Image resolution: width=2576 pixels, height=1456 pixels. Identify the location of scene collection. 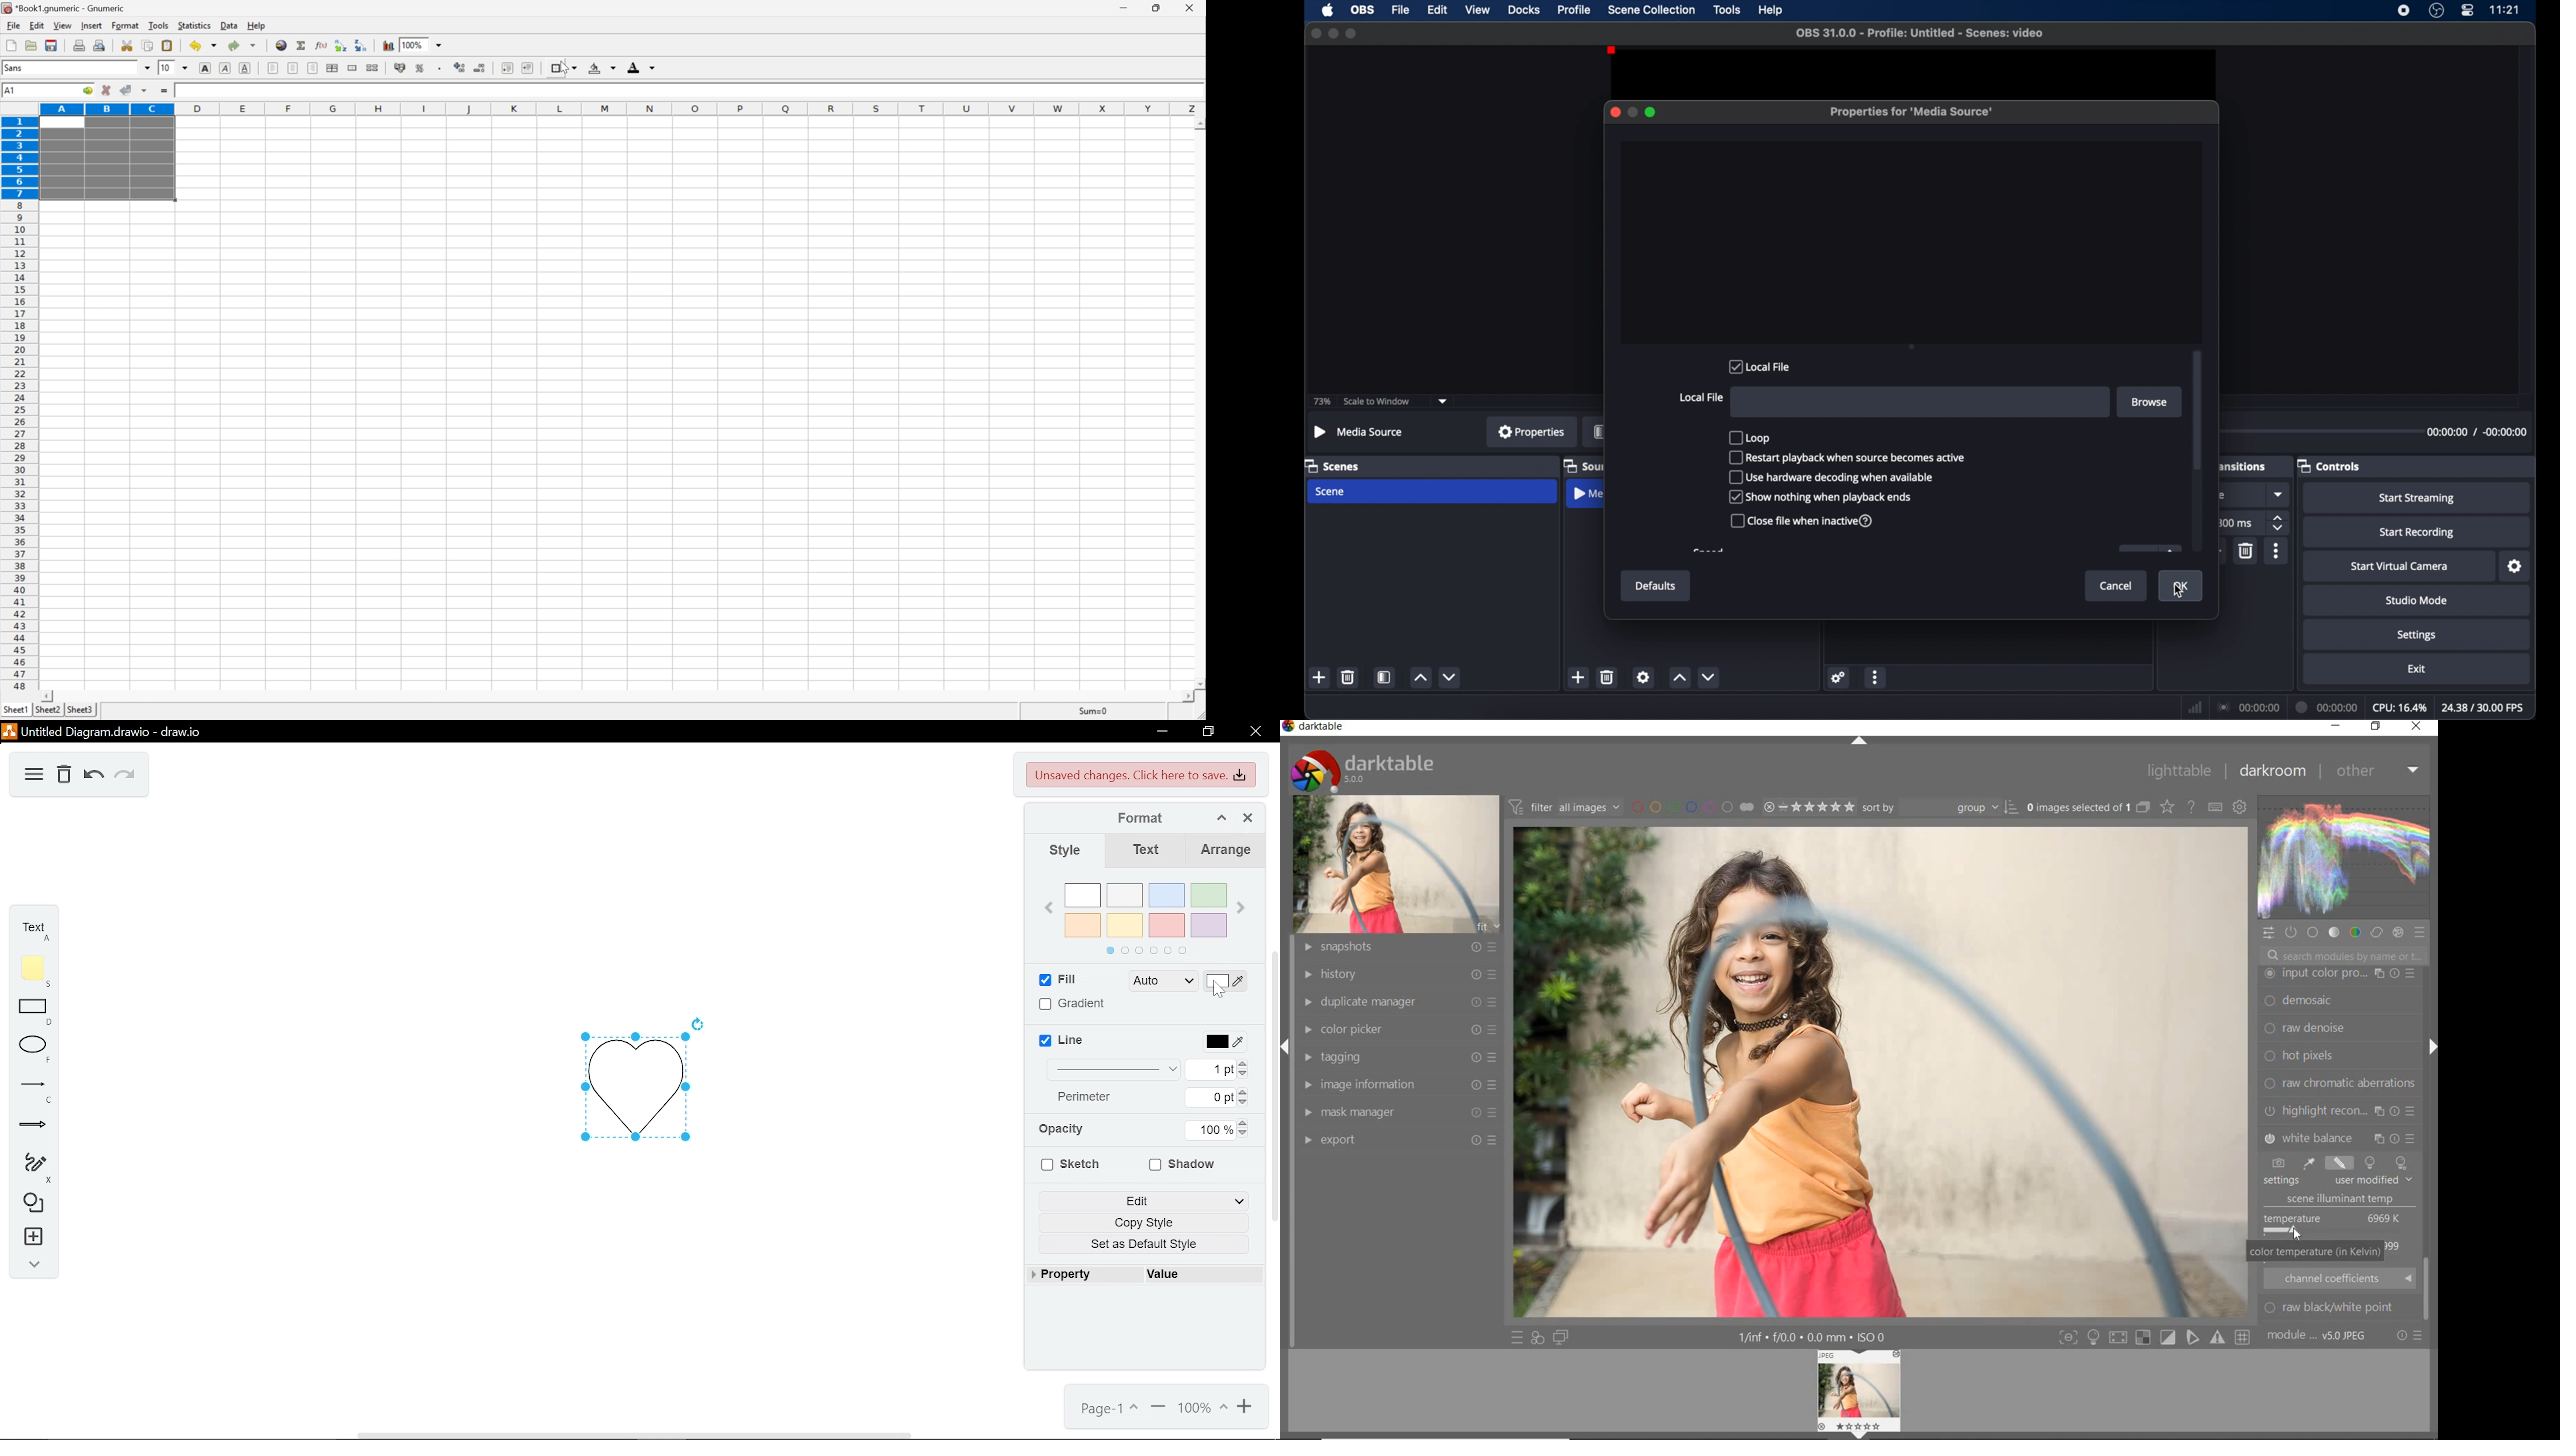
(1651, 10).